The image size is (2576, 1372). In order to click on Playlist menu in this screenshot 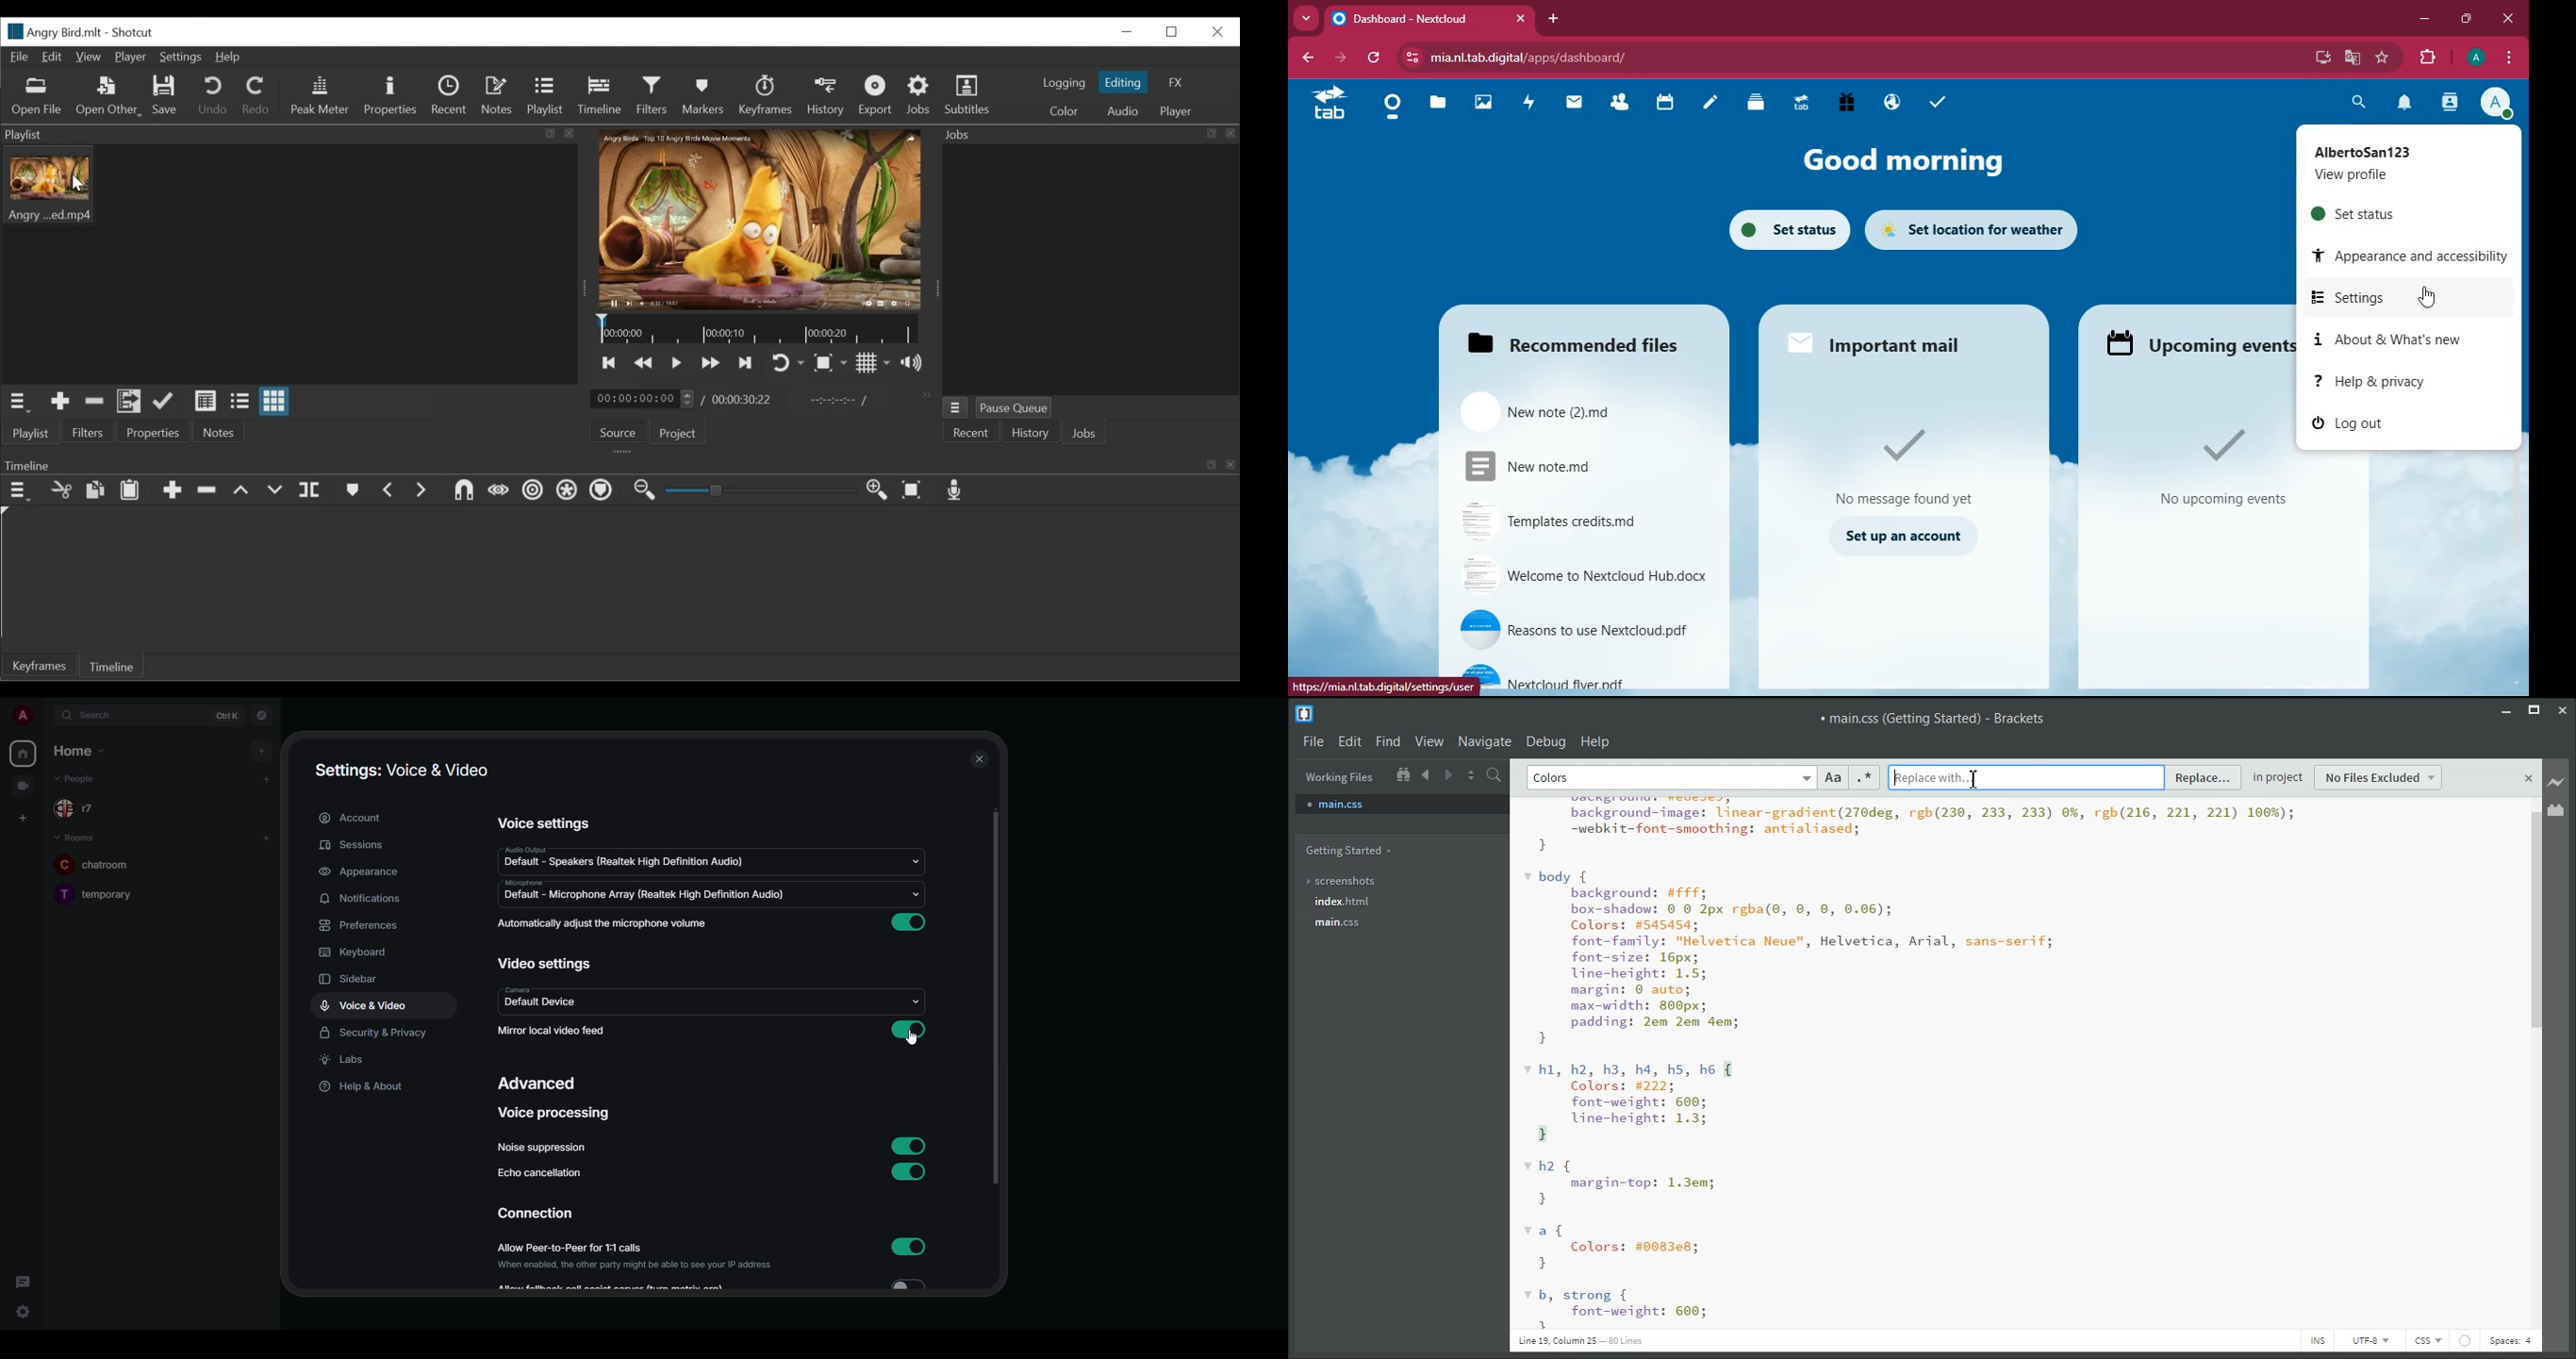, I will do `click(17, 402)`.